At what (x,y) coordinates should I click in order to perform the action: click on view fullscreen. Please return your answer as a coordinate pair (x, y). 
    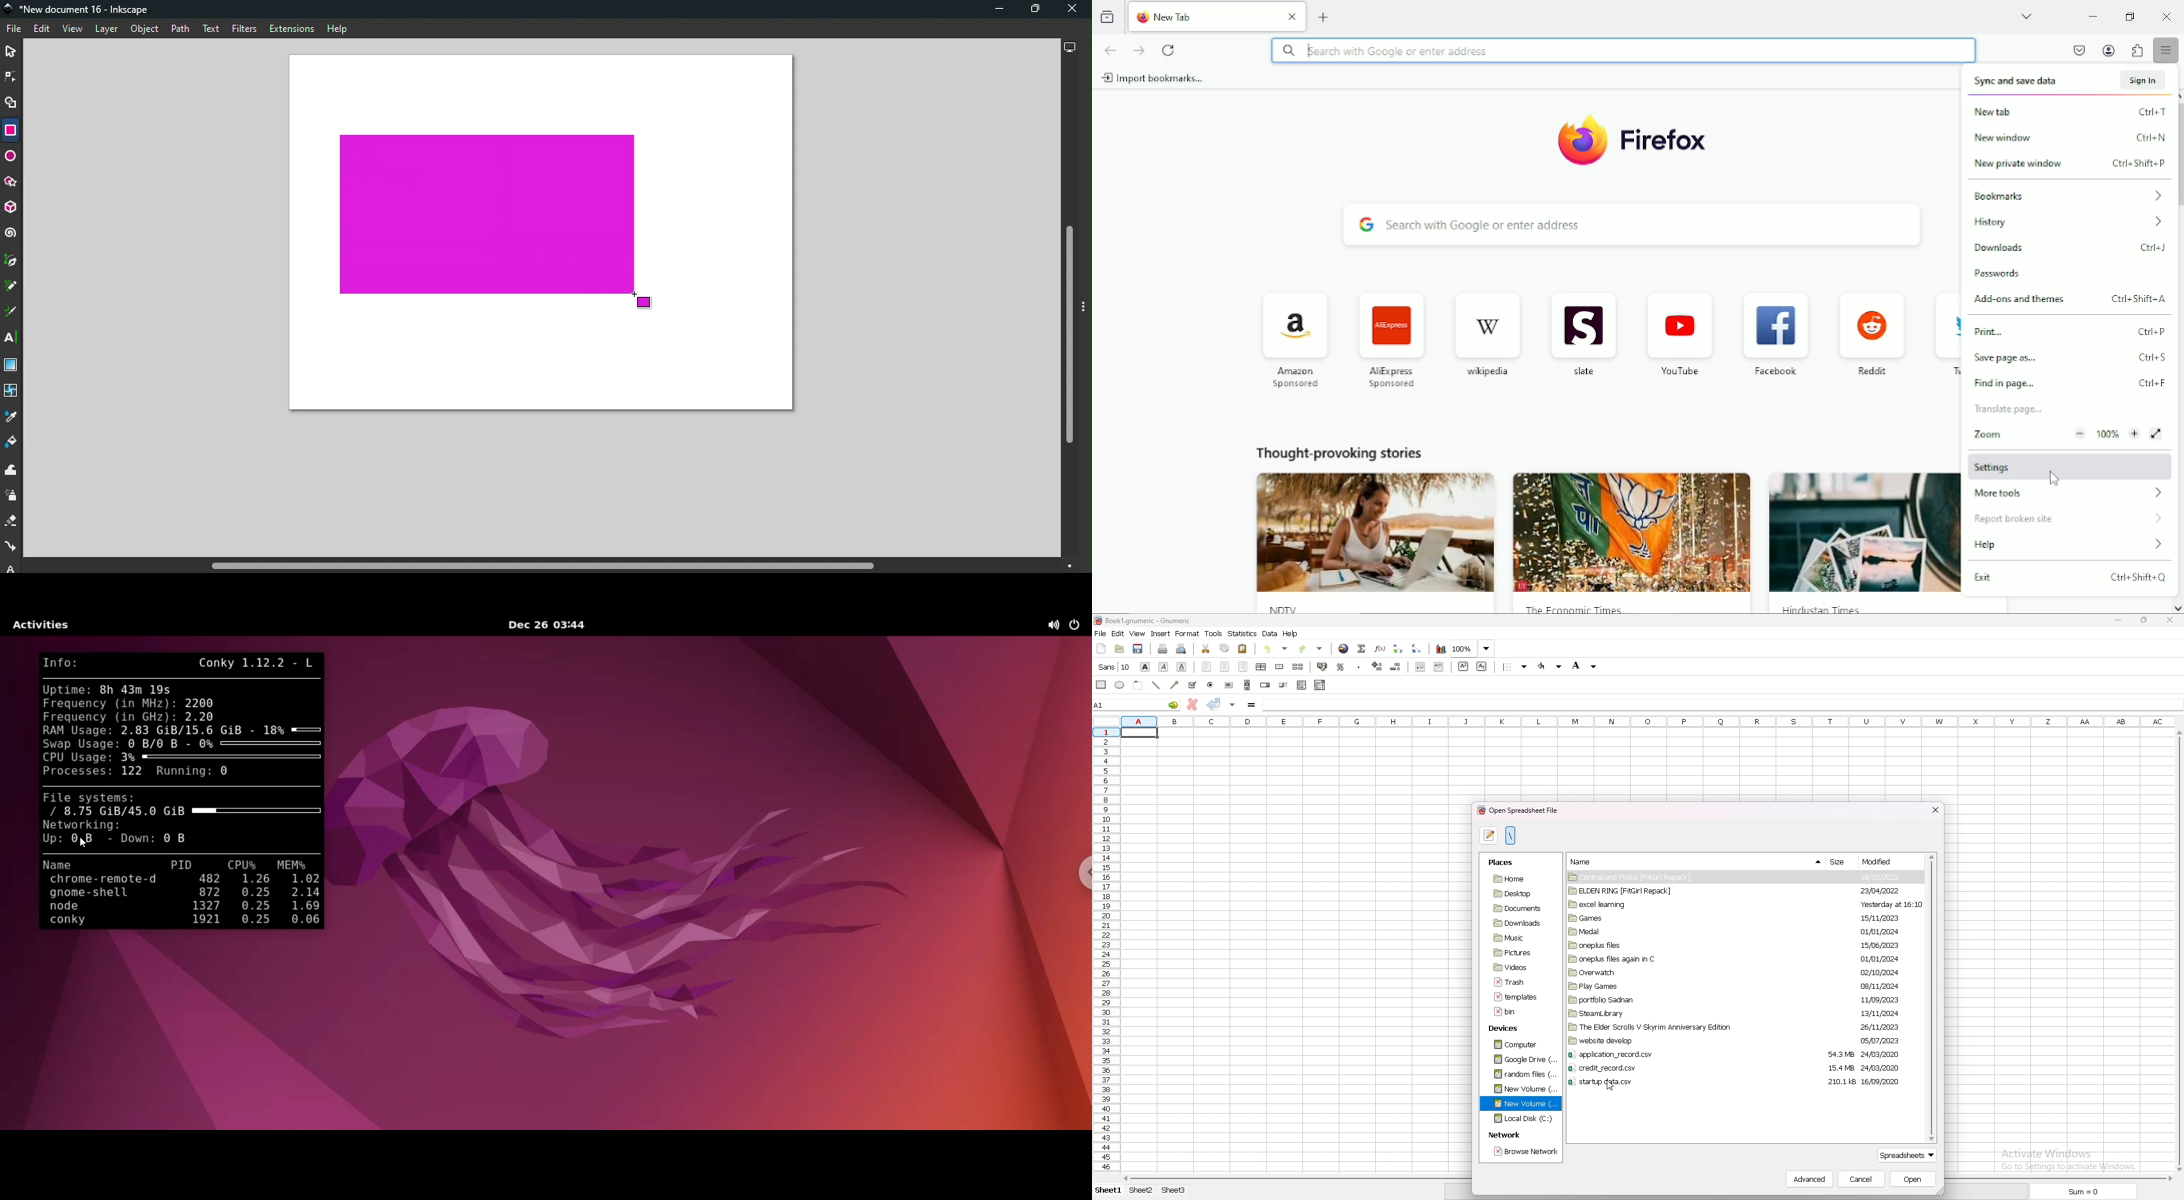
    Looking at the image, I should click on (2157, 434).